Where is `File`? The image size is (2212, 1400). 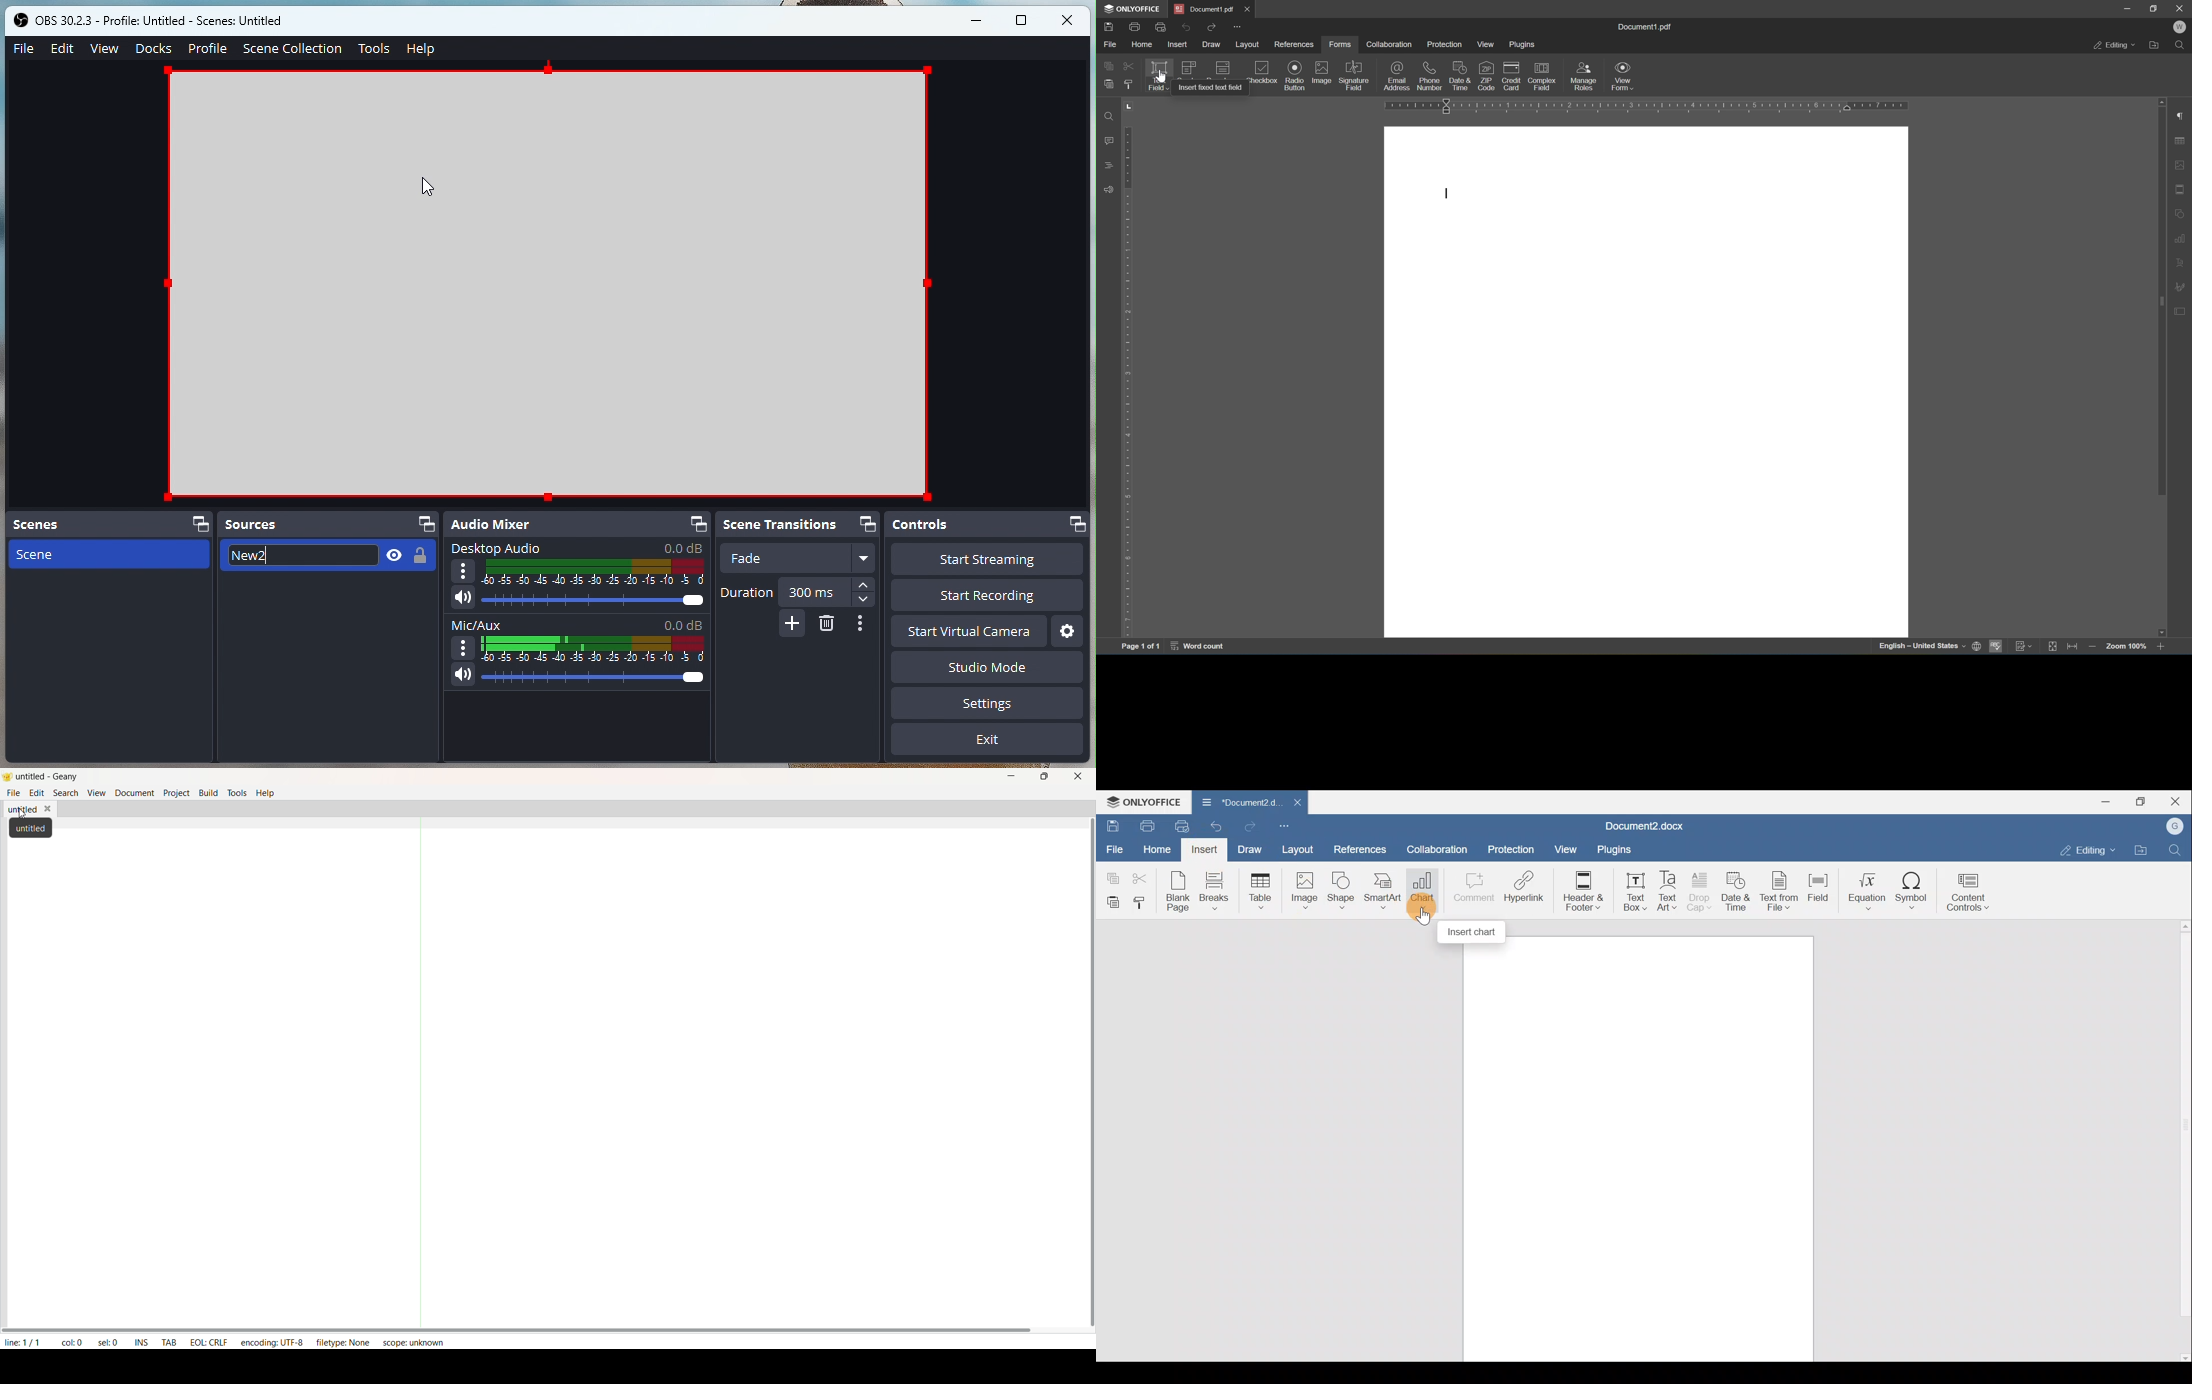 File is located at coordinates (1113, 848).